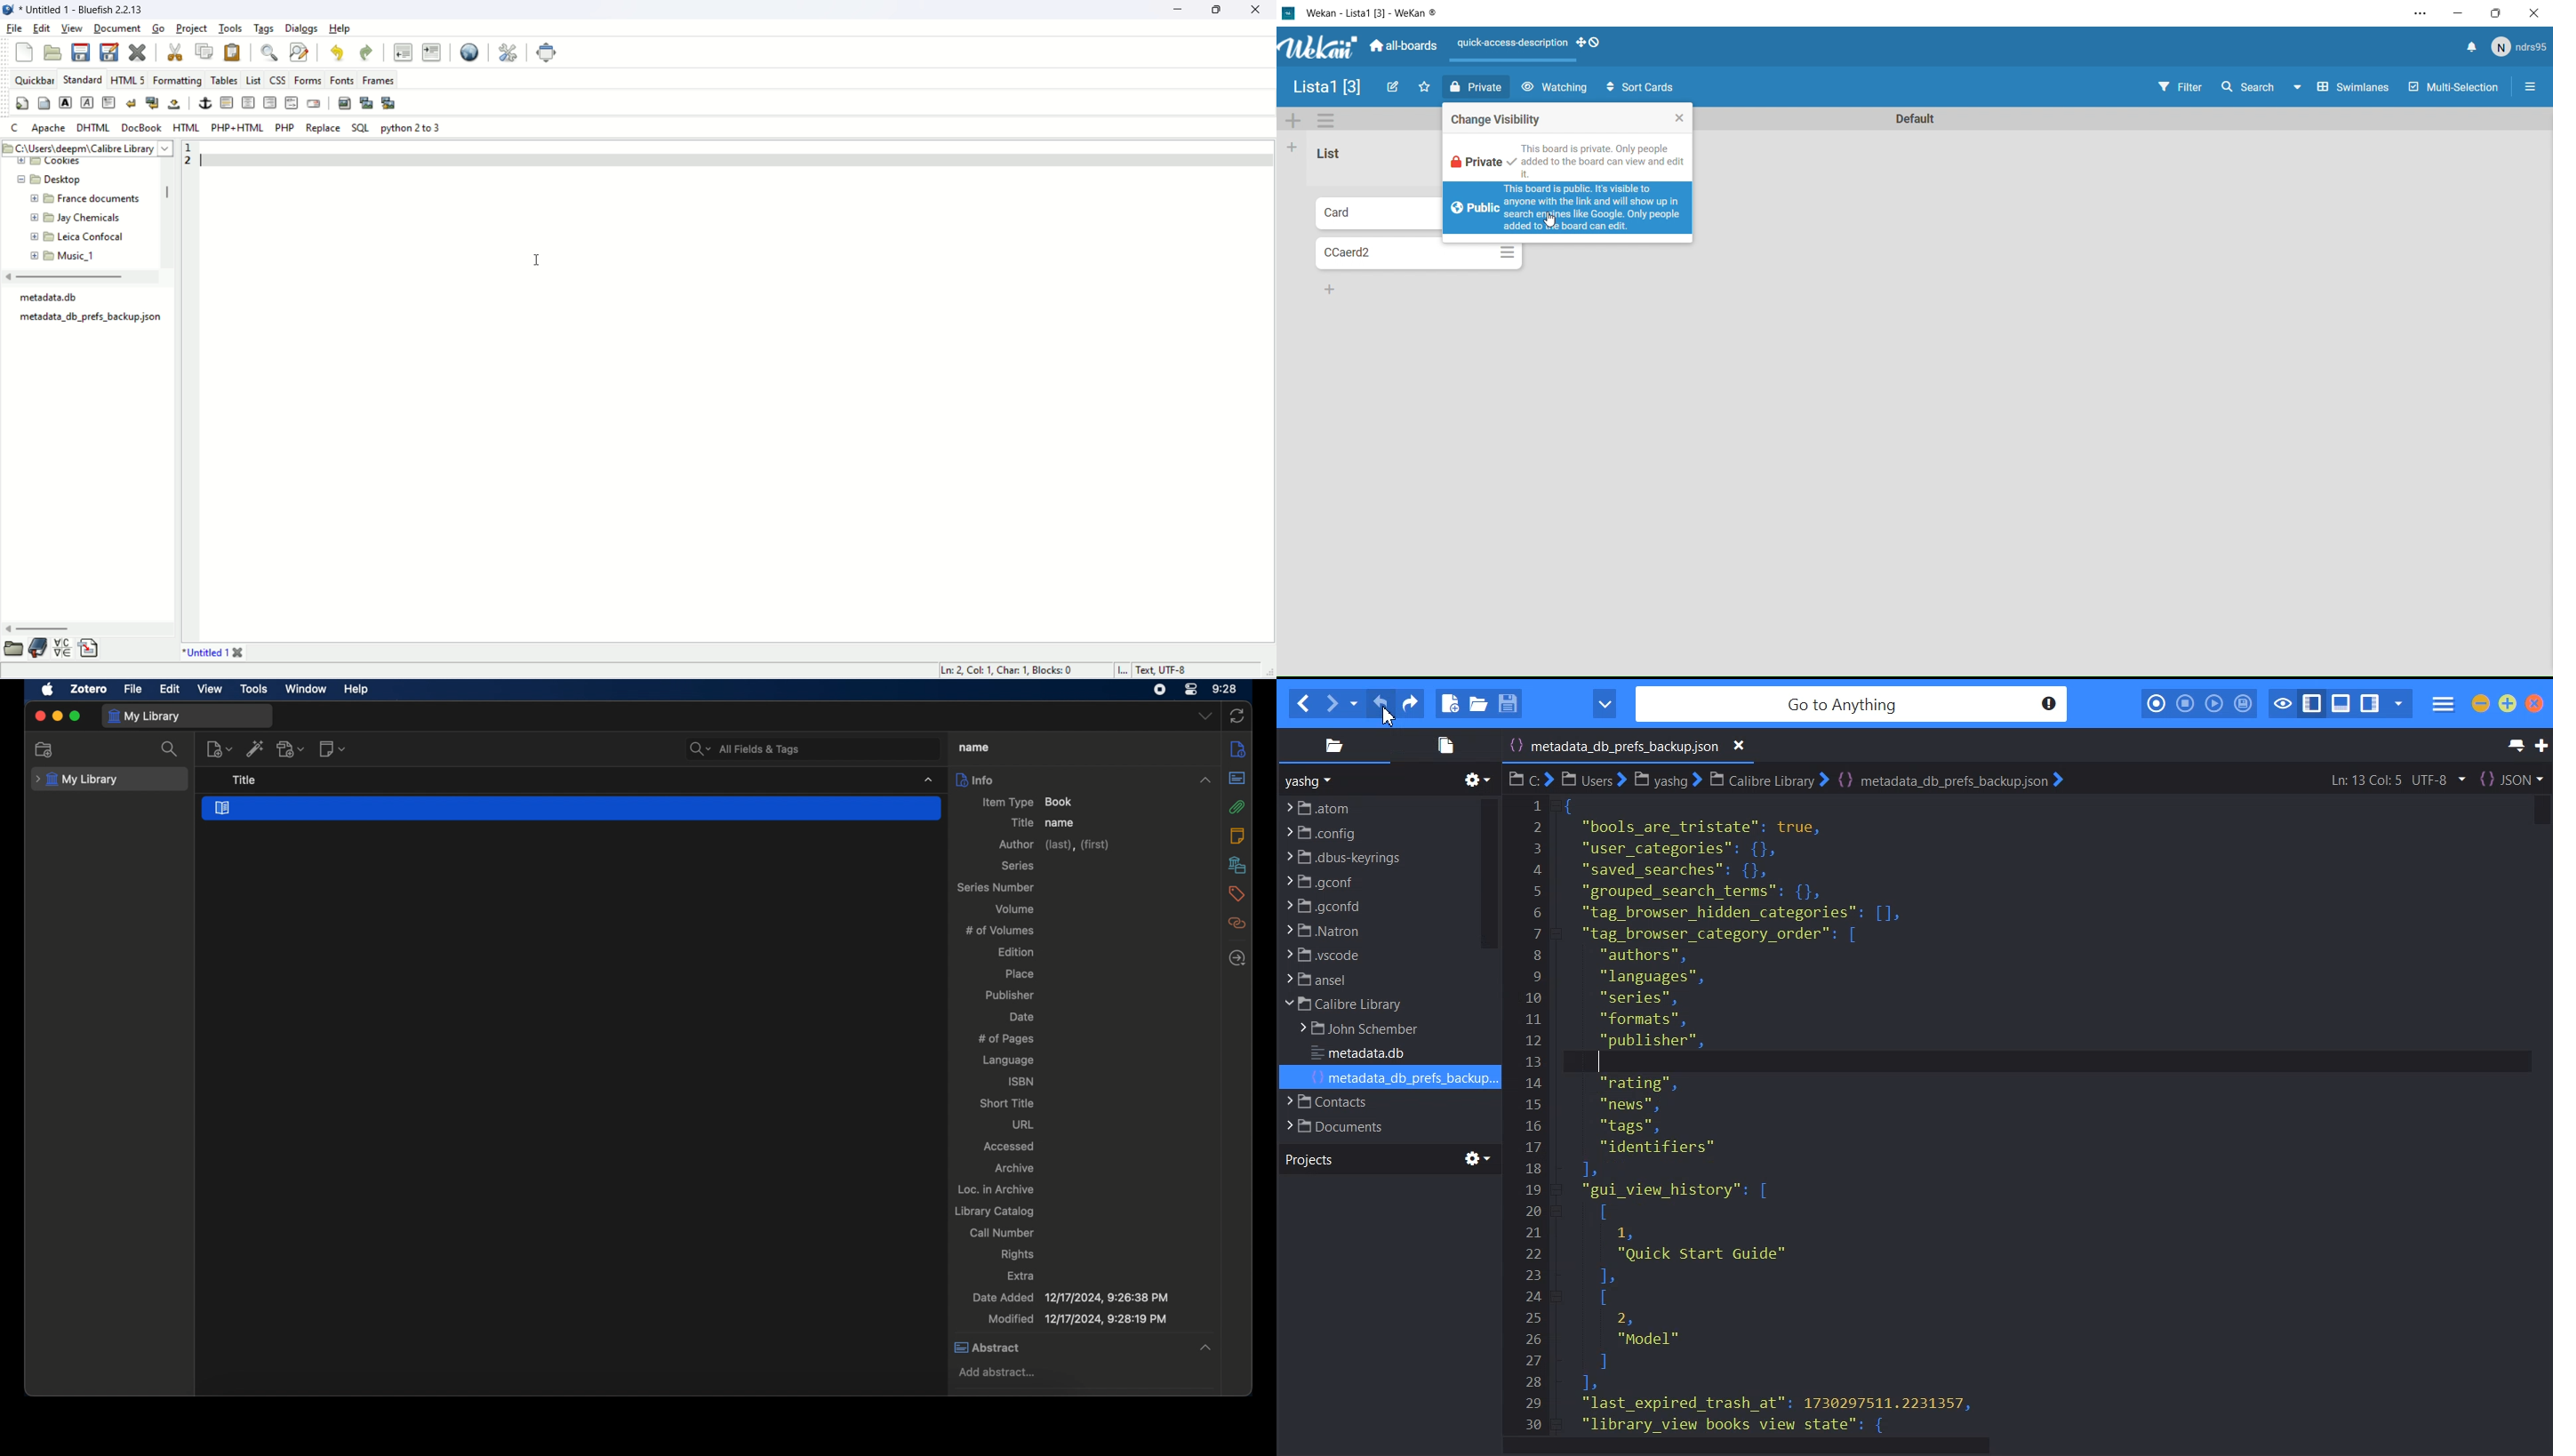  What do you see at coordinates (994, 1212) in the screenshot?
I see `library catalog` at bounding box center [994, 1212].